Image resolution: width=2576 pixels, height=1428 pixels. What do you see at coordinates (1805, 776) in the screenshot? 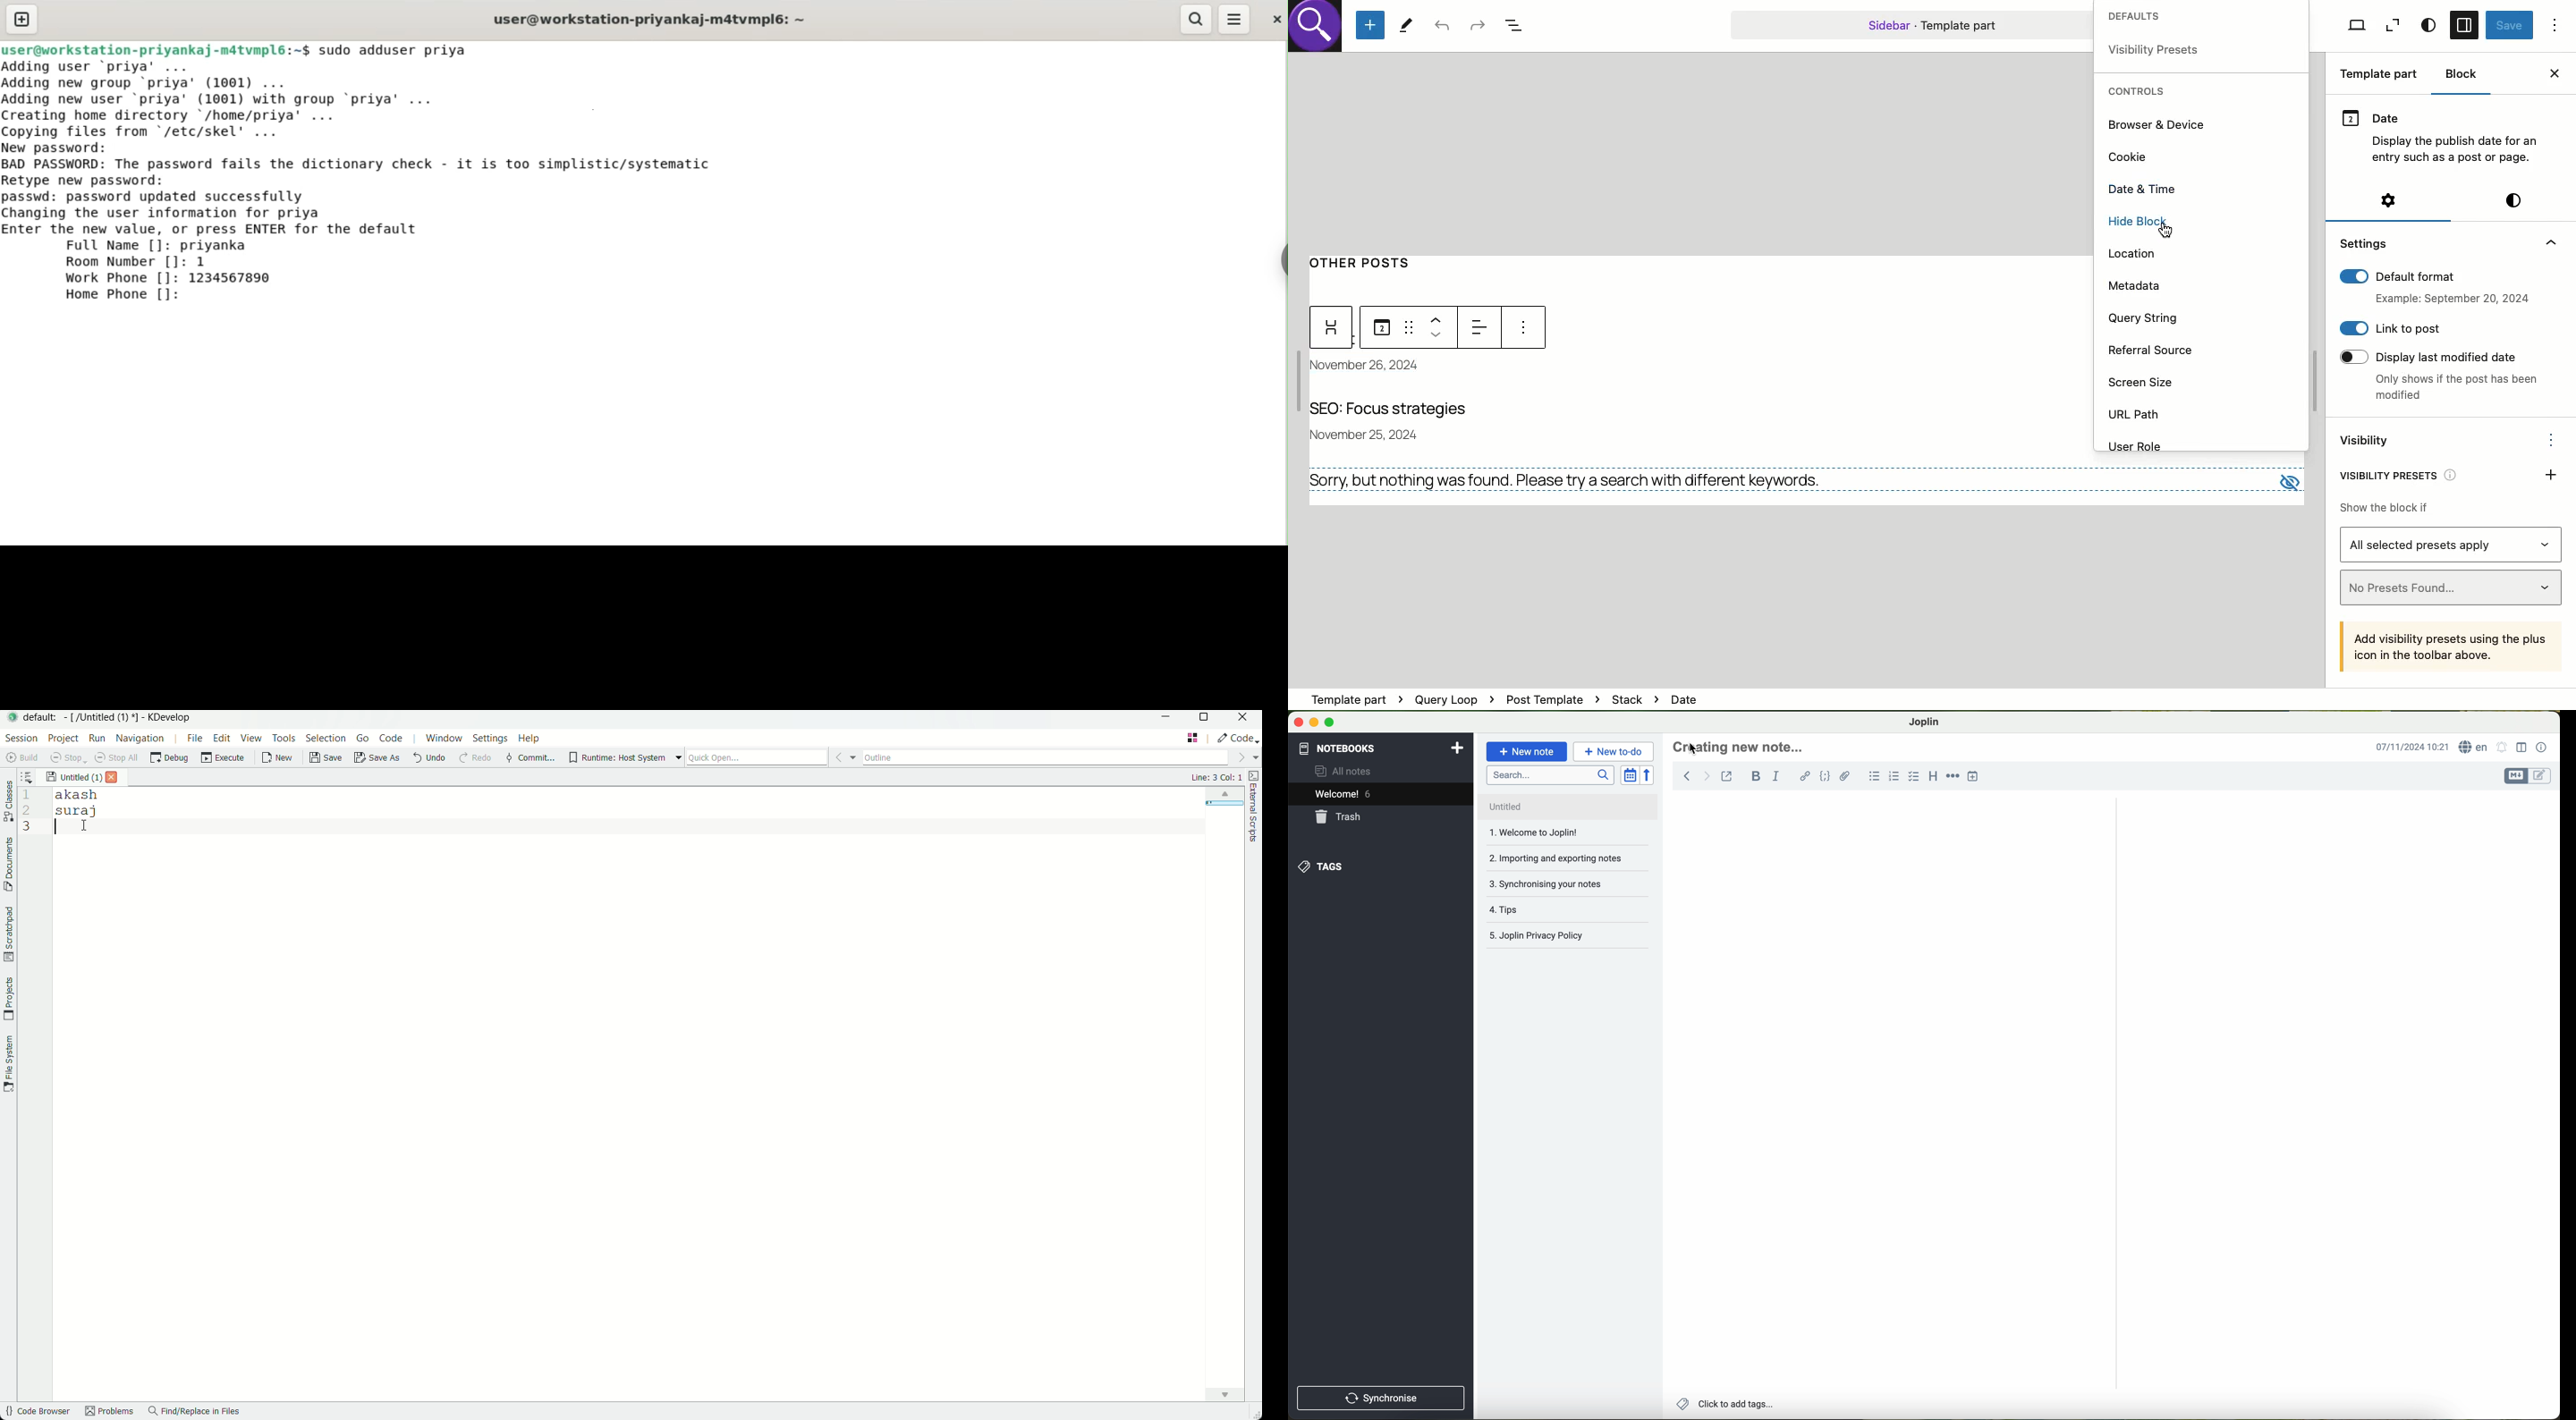
I see `hyperlink` at bounding box center [1805, 776].